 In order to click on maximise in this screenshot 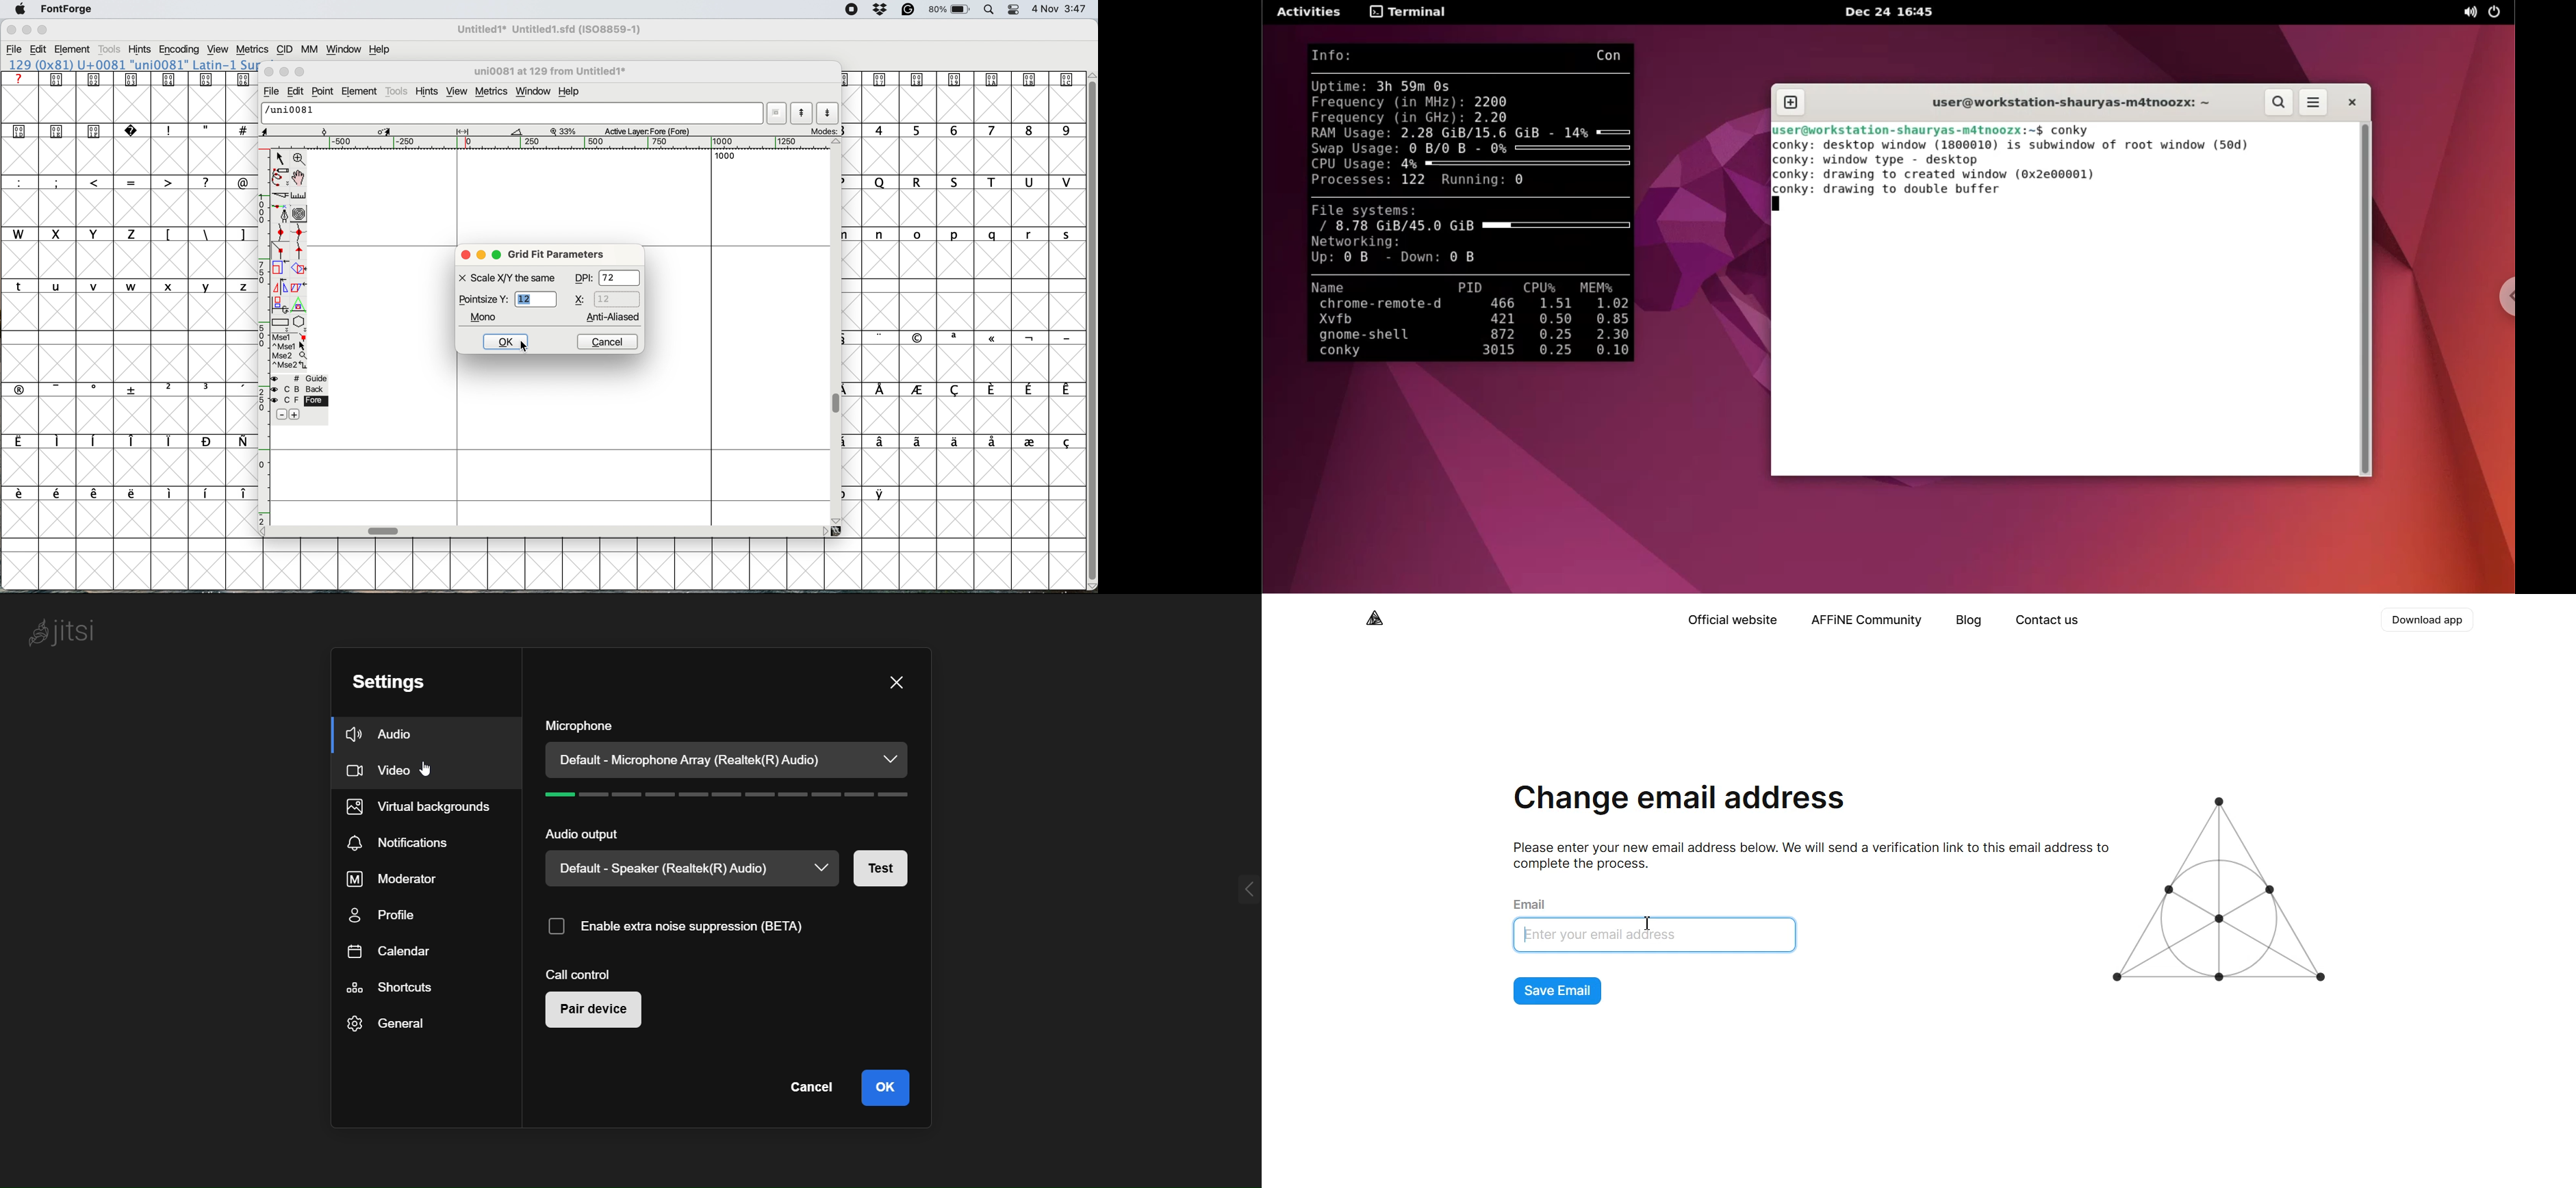, I will do `click(496, 257)`.